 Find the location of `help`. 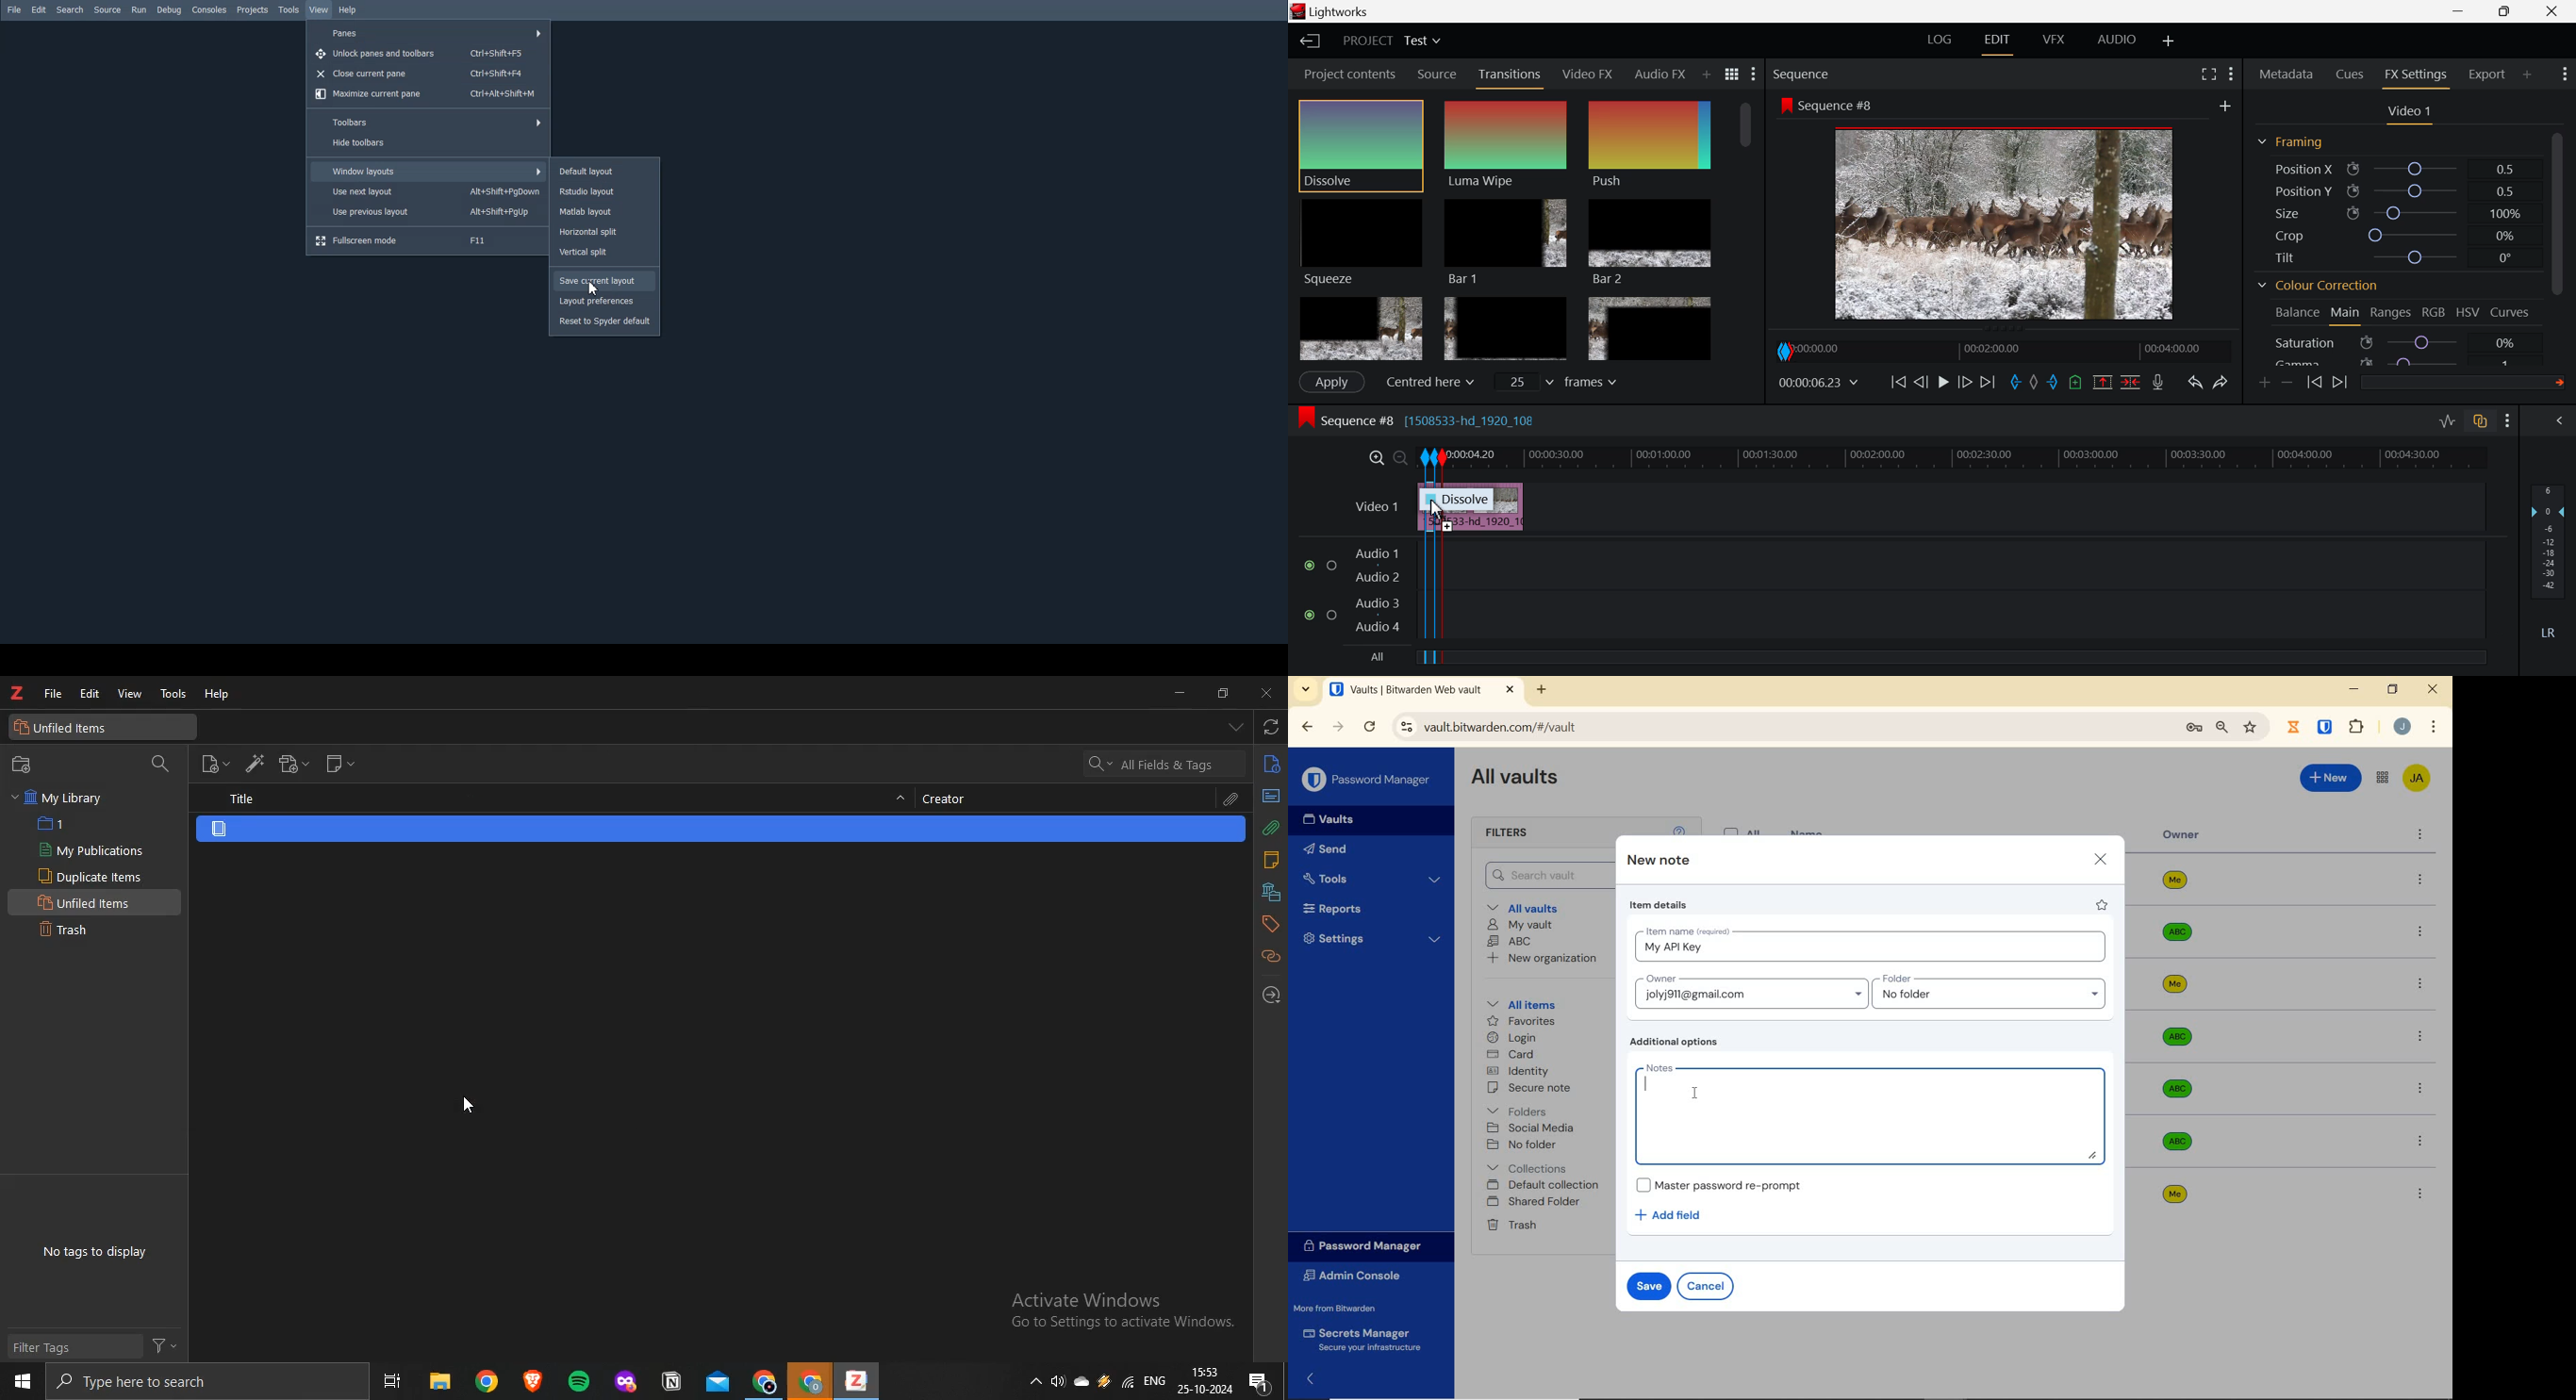

help is located at coordinates (1679, 829).